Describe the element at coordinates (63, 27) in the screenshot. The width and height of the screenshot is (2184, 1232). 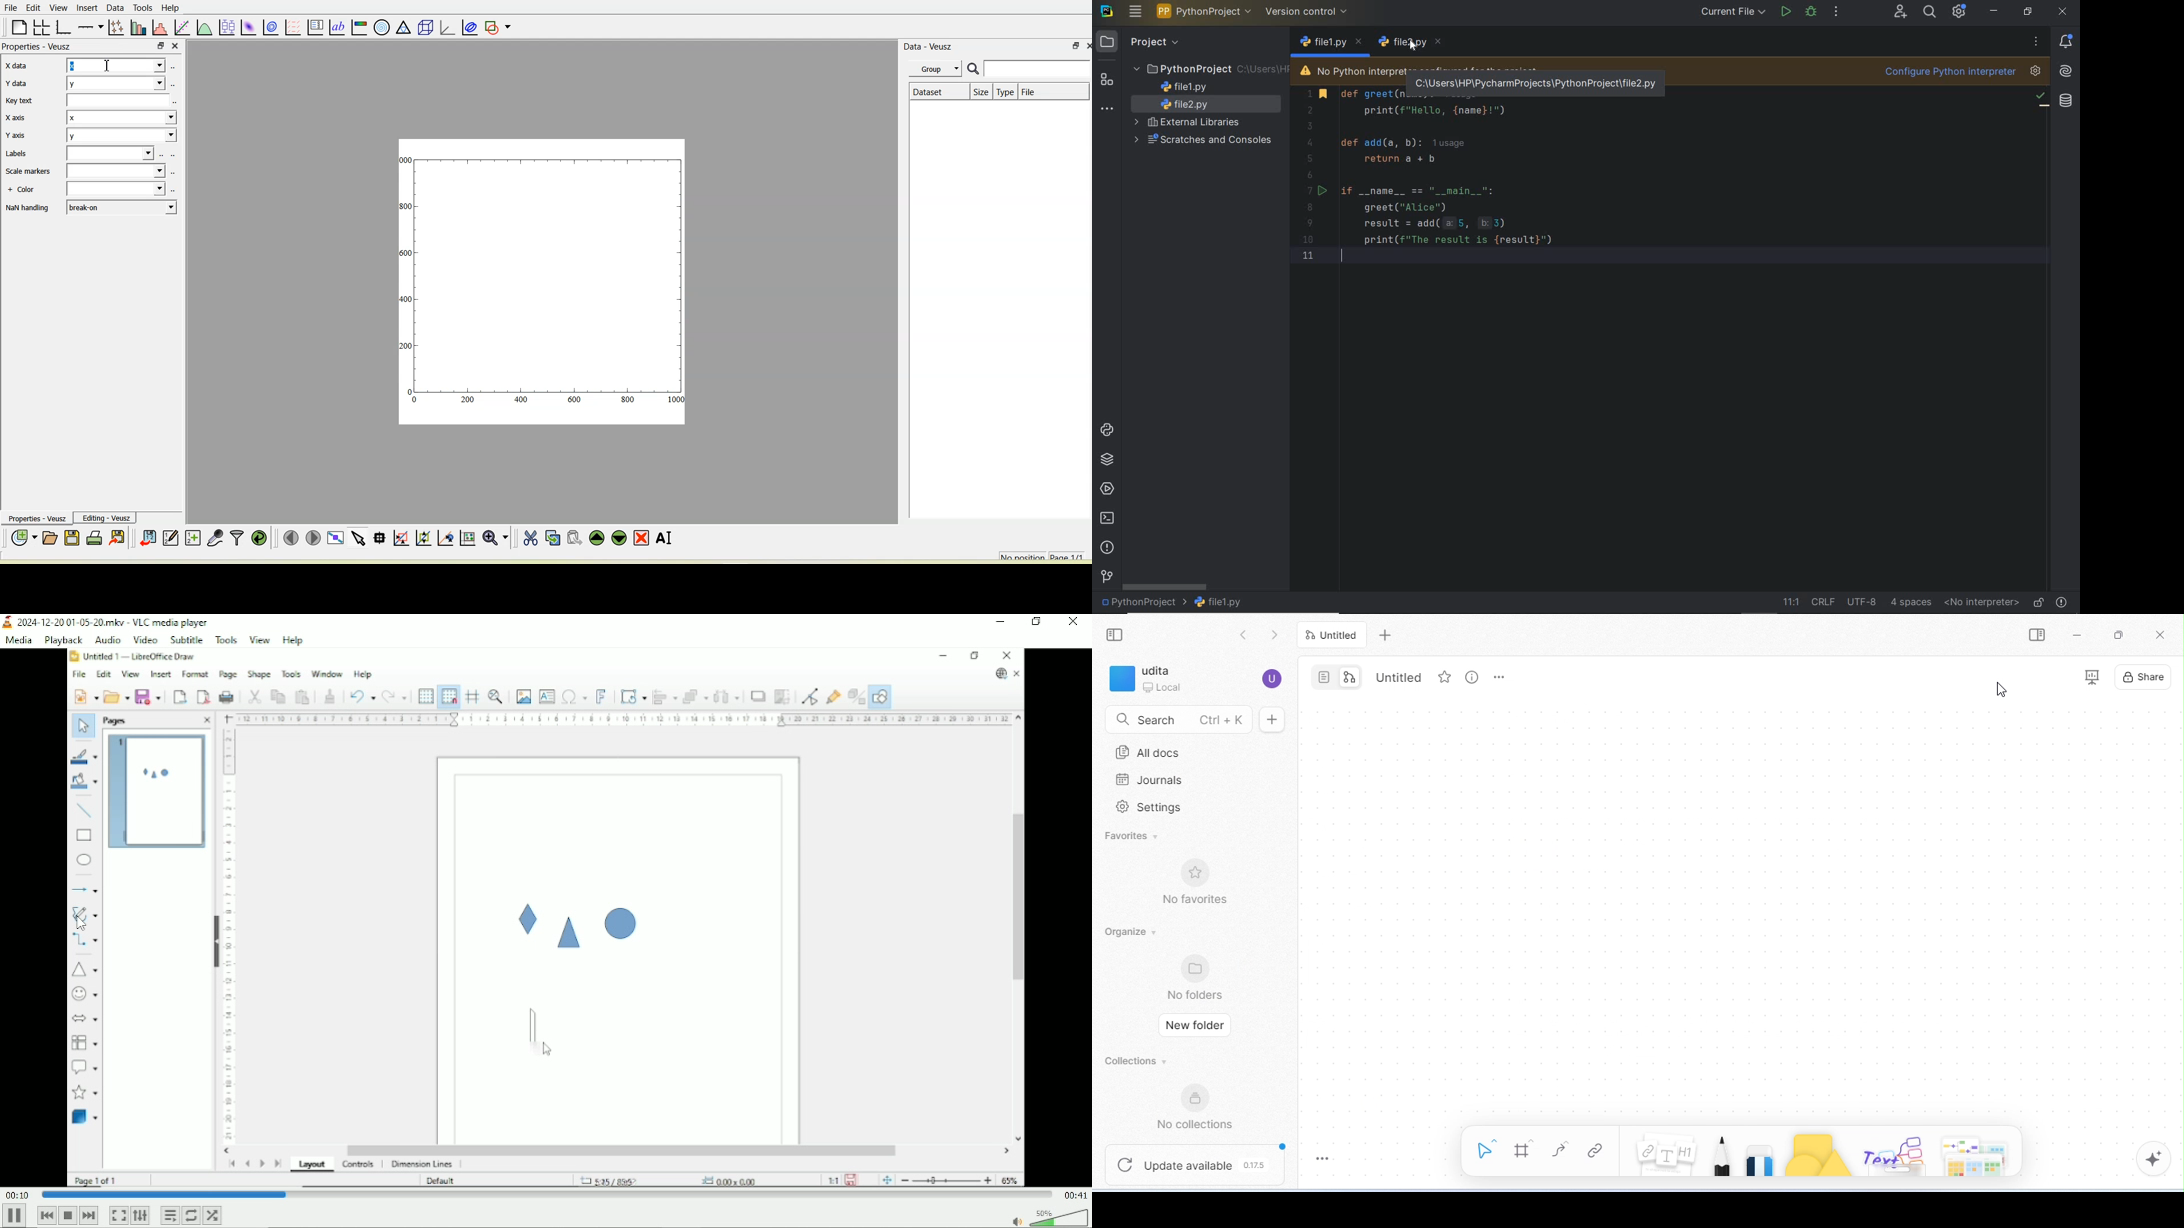
I see `Base graph` at that location.